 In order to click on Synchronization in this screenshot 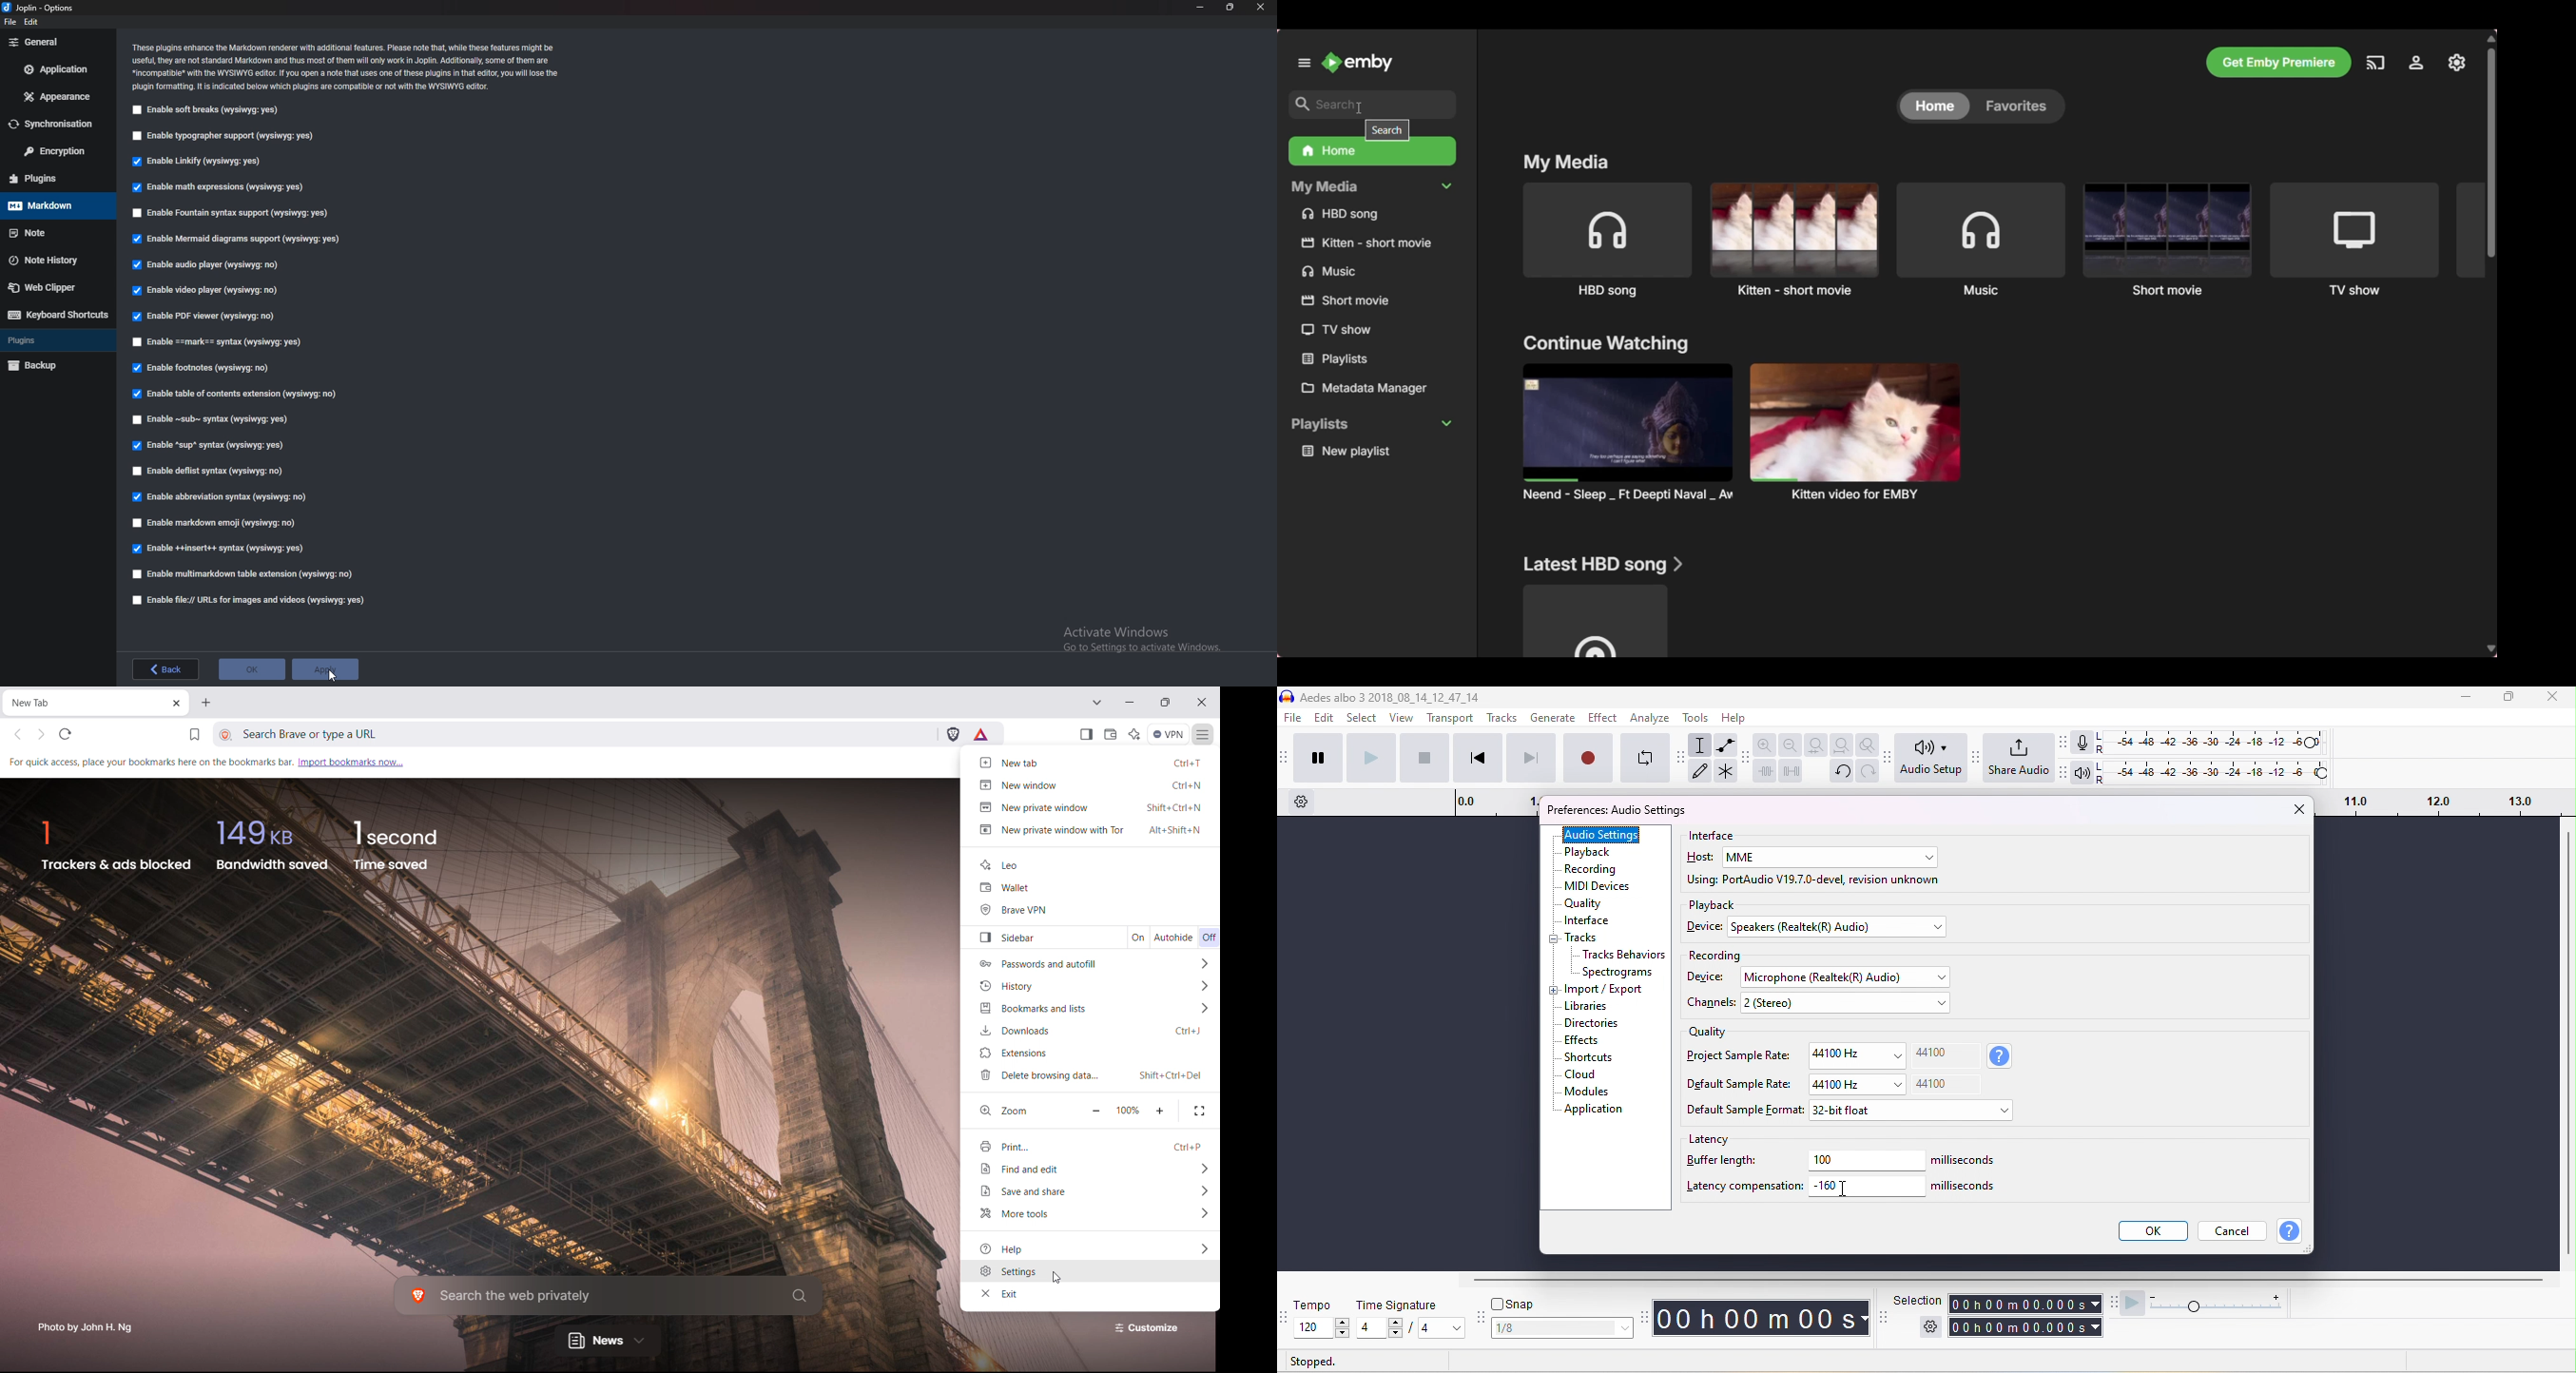, I will do `click(59, 122)`.